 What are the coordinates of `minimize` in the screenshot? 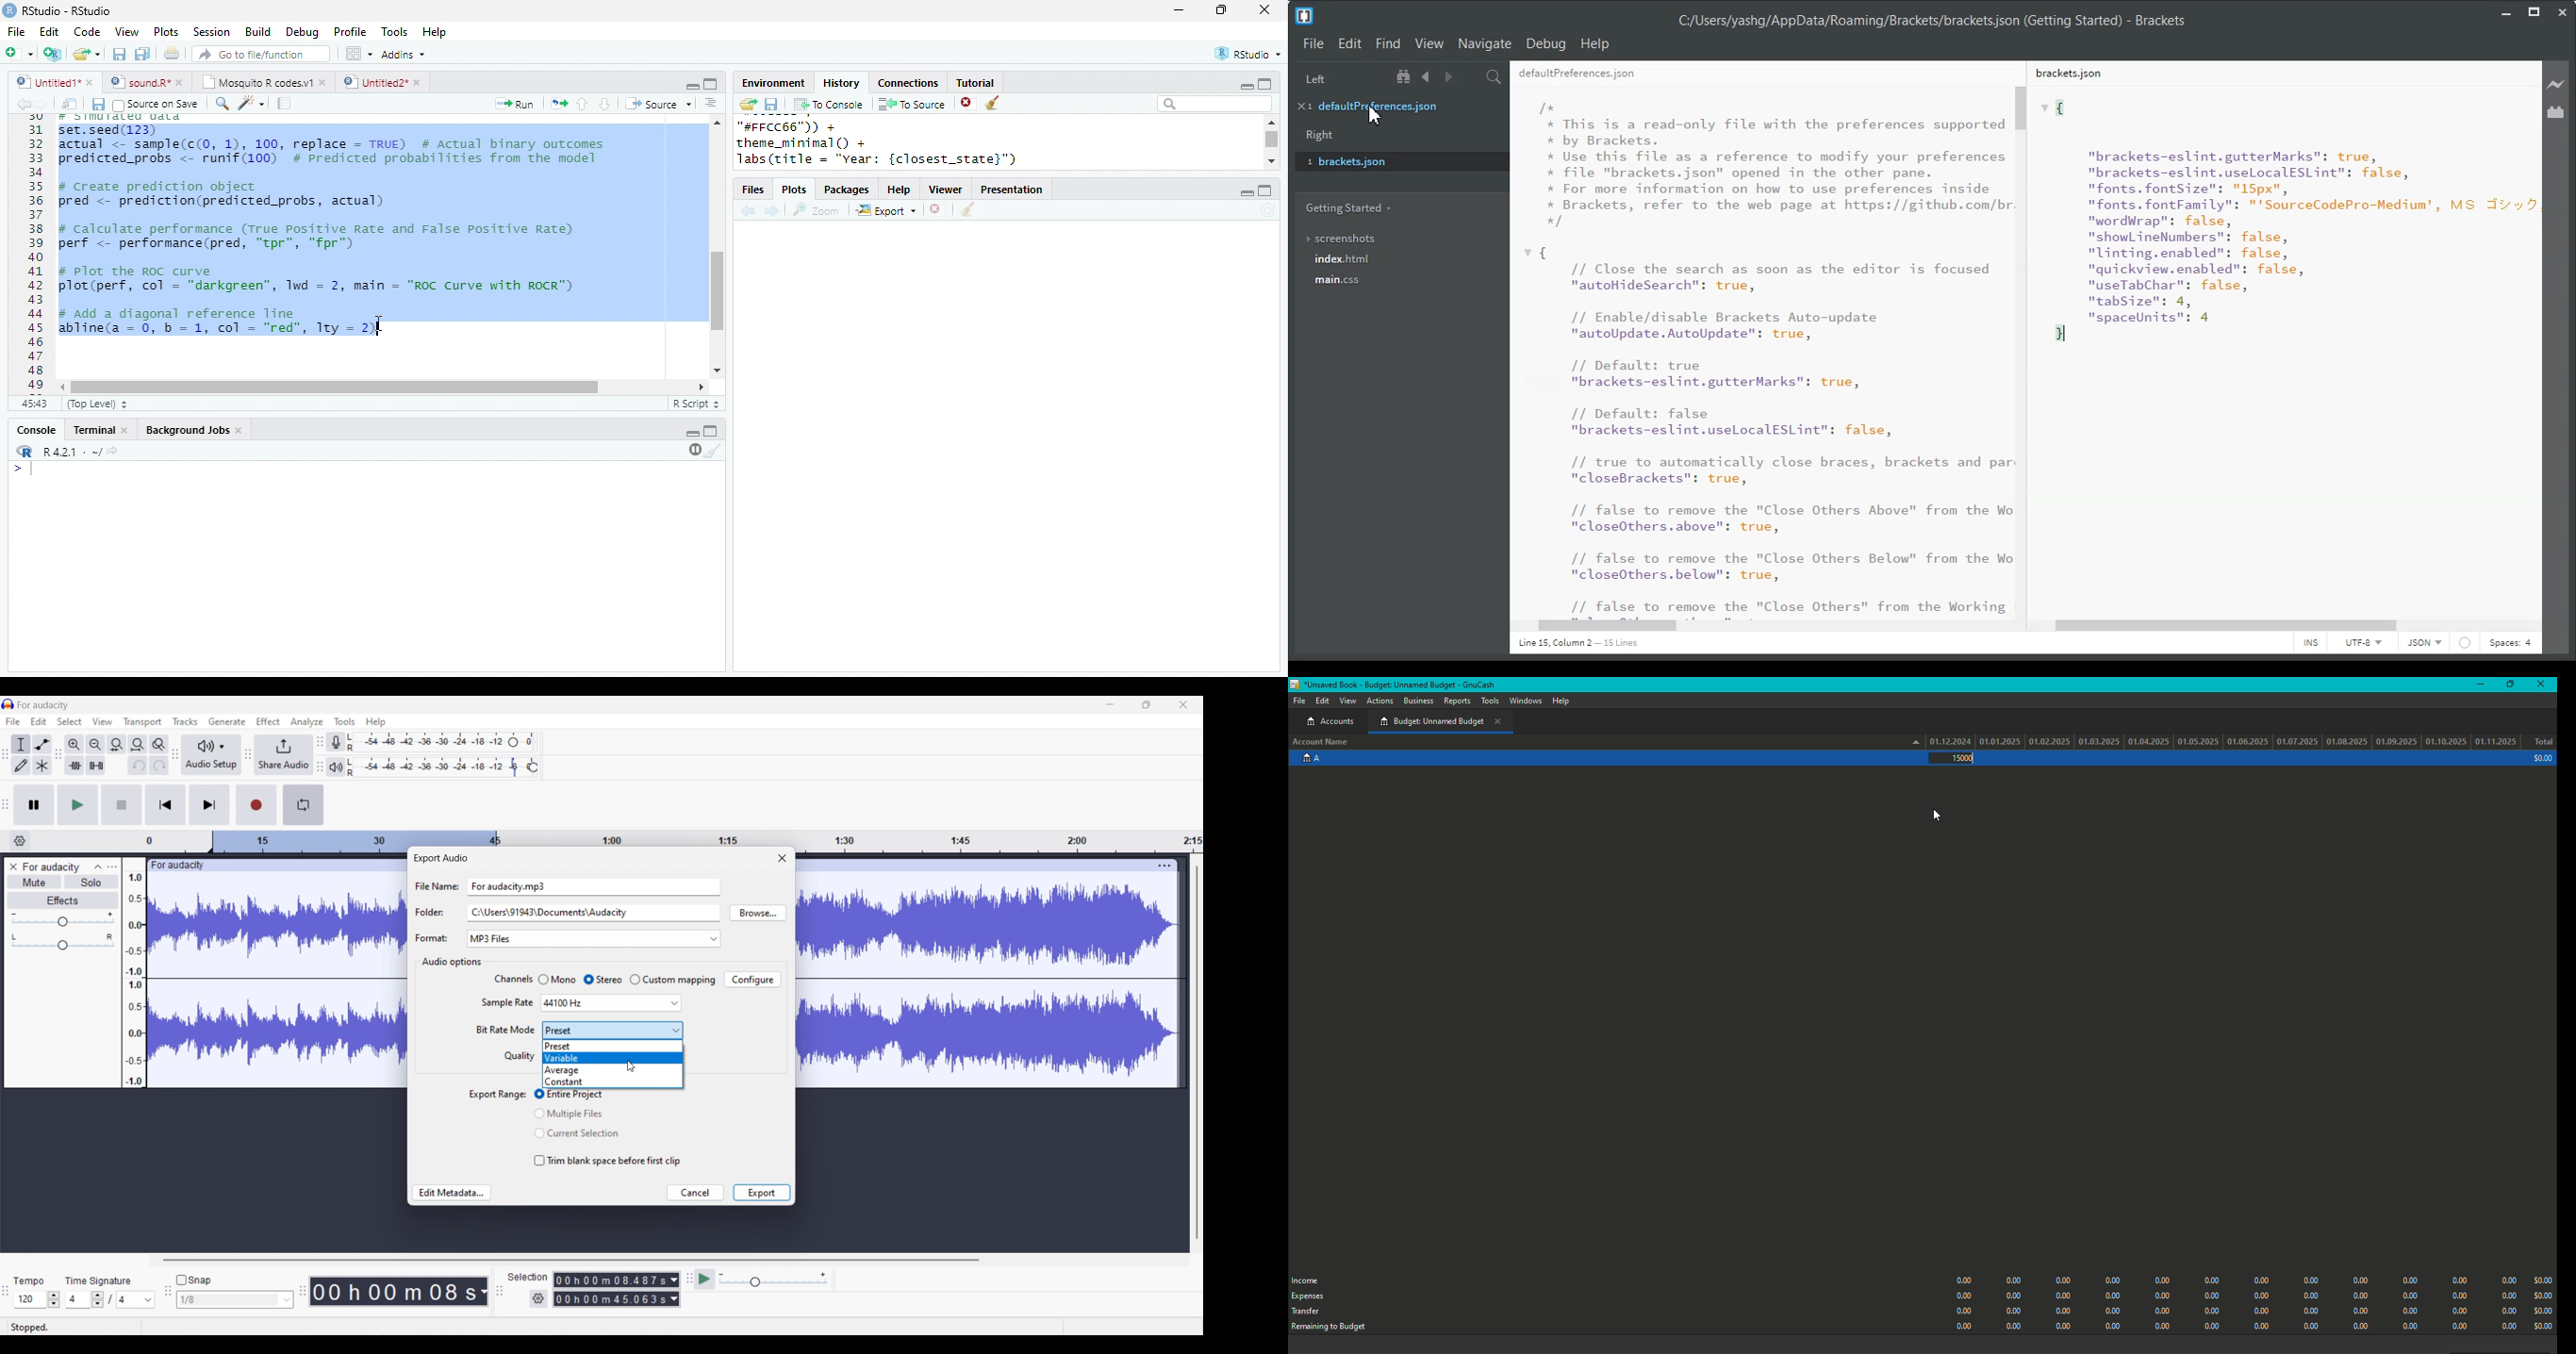 It's located at (692, 434).